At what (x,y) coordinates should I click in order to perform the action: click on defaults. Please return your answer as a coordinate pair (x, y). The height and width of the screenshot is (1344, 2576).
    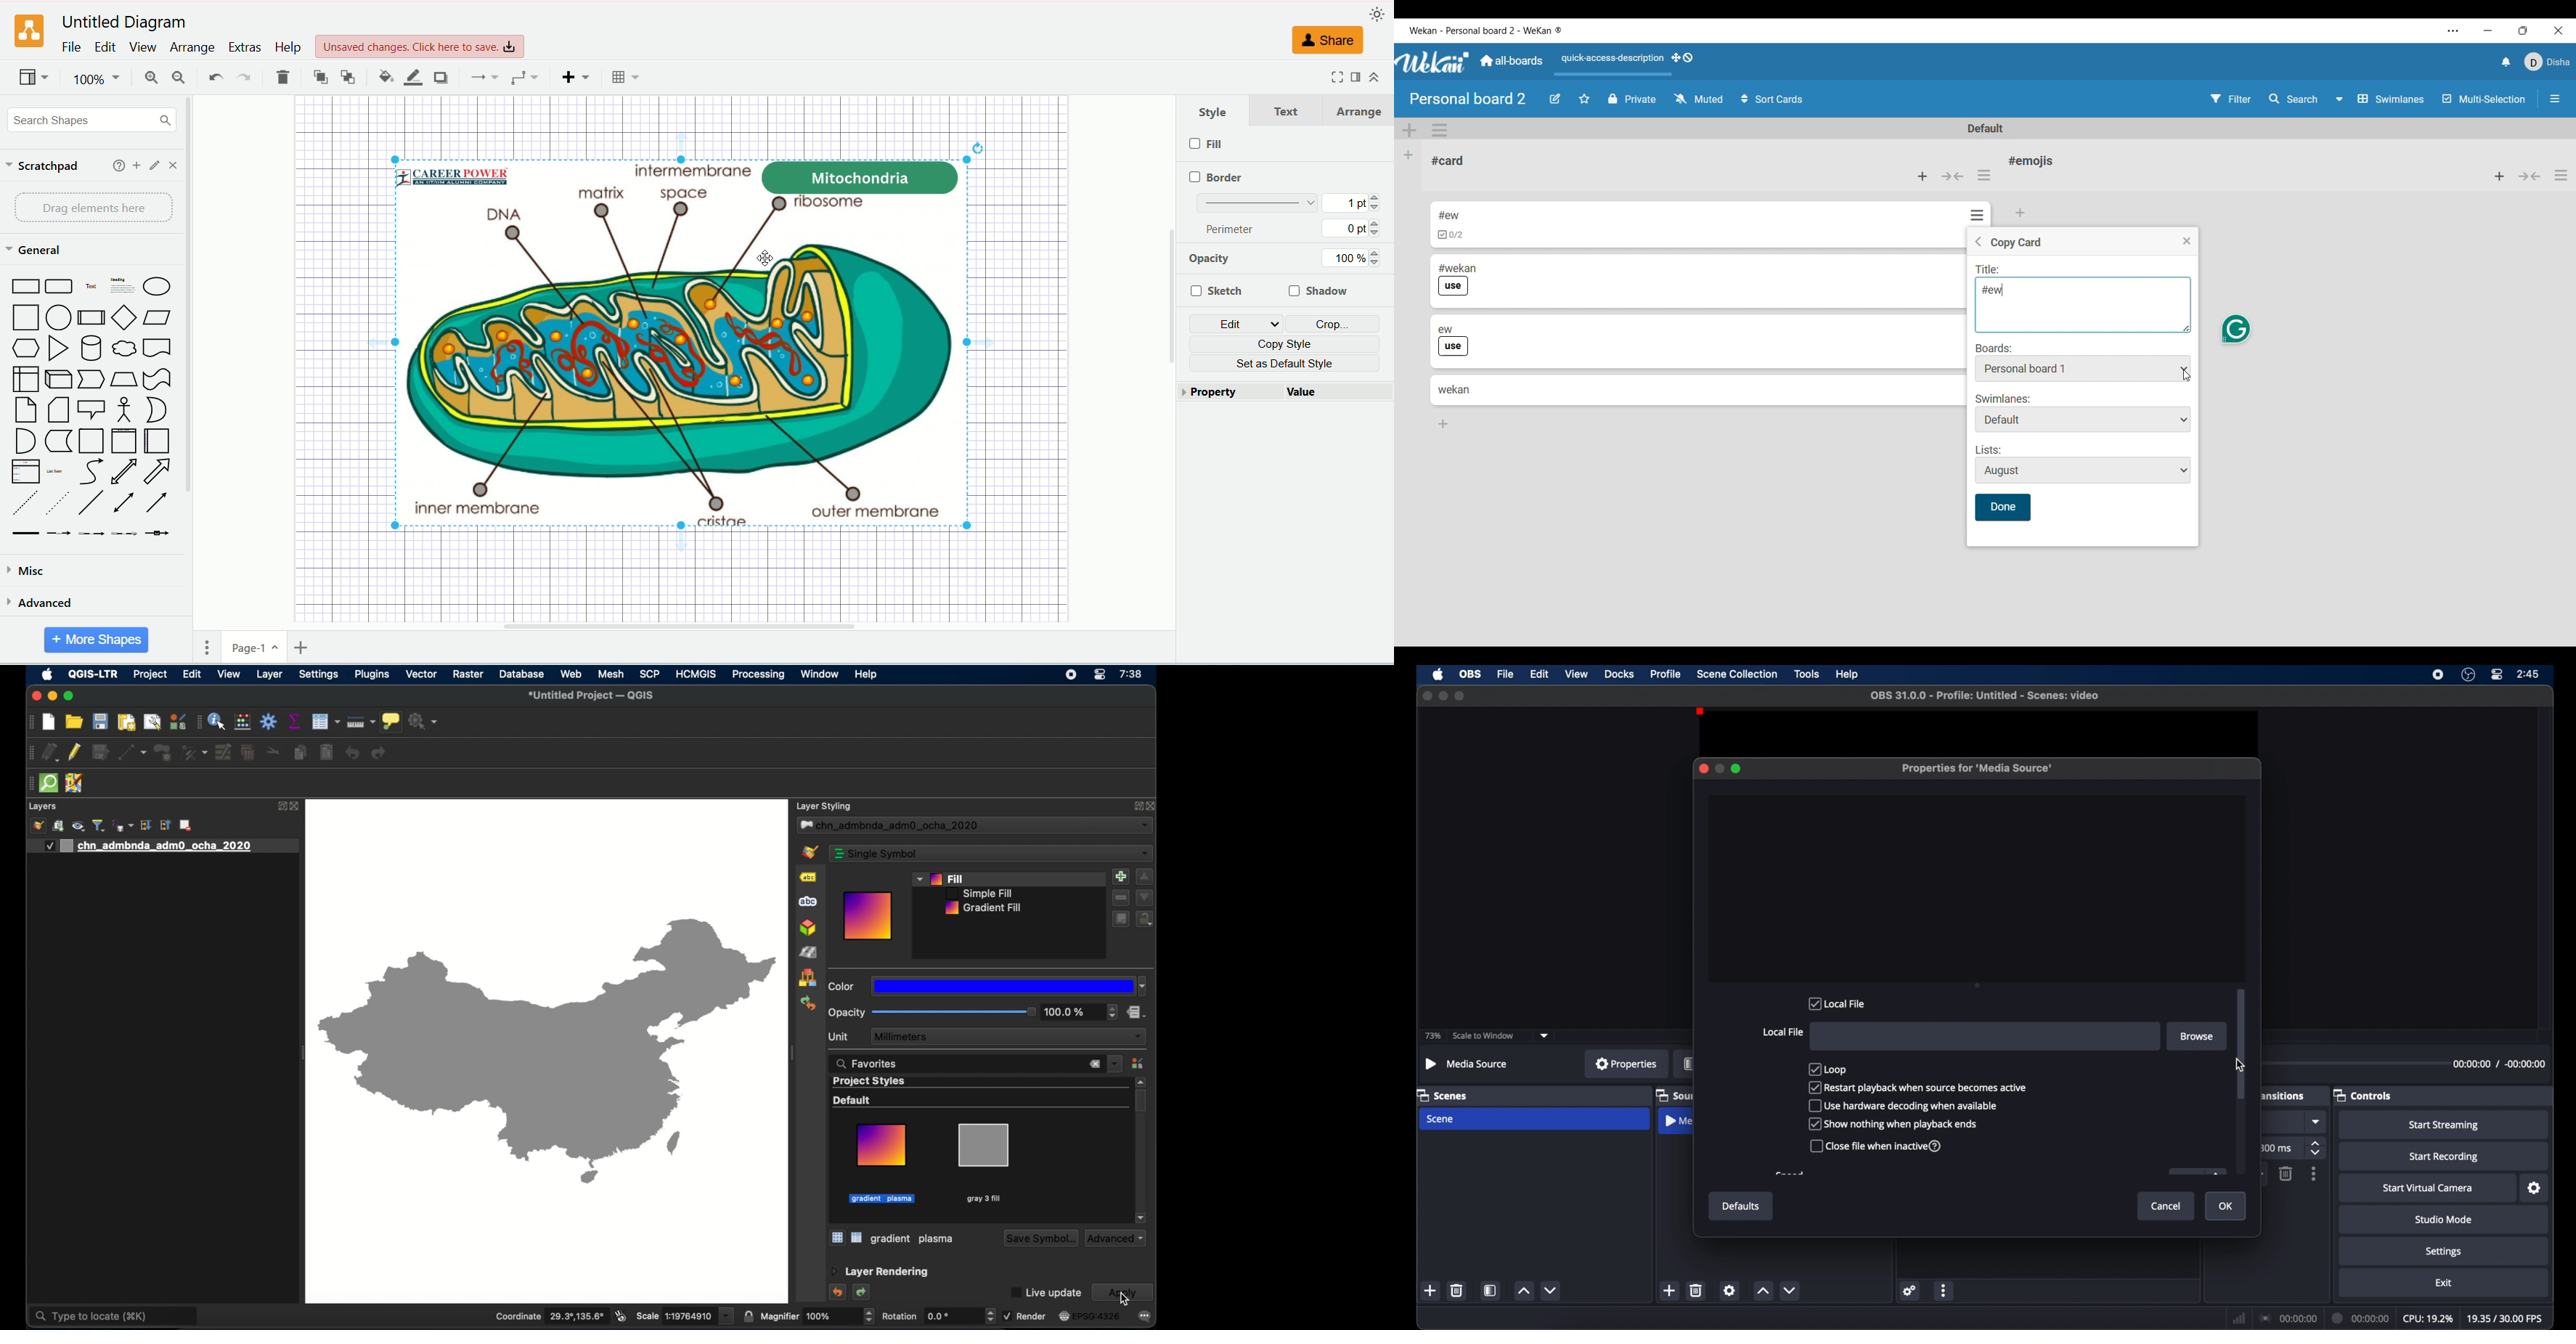
    Looking at the image, I should click on (1741, 1207).